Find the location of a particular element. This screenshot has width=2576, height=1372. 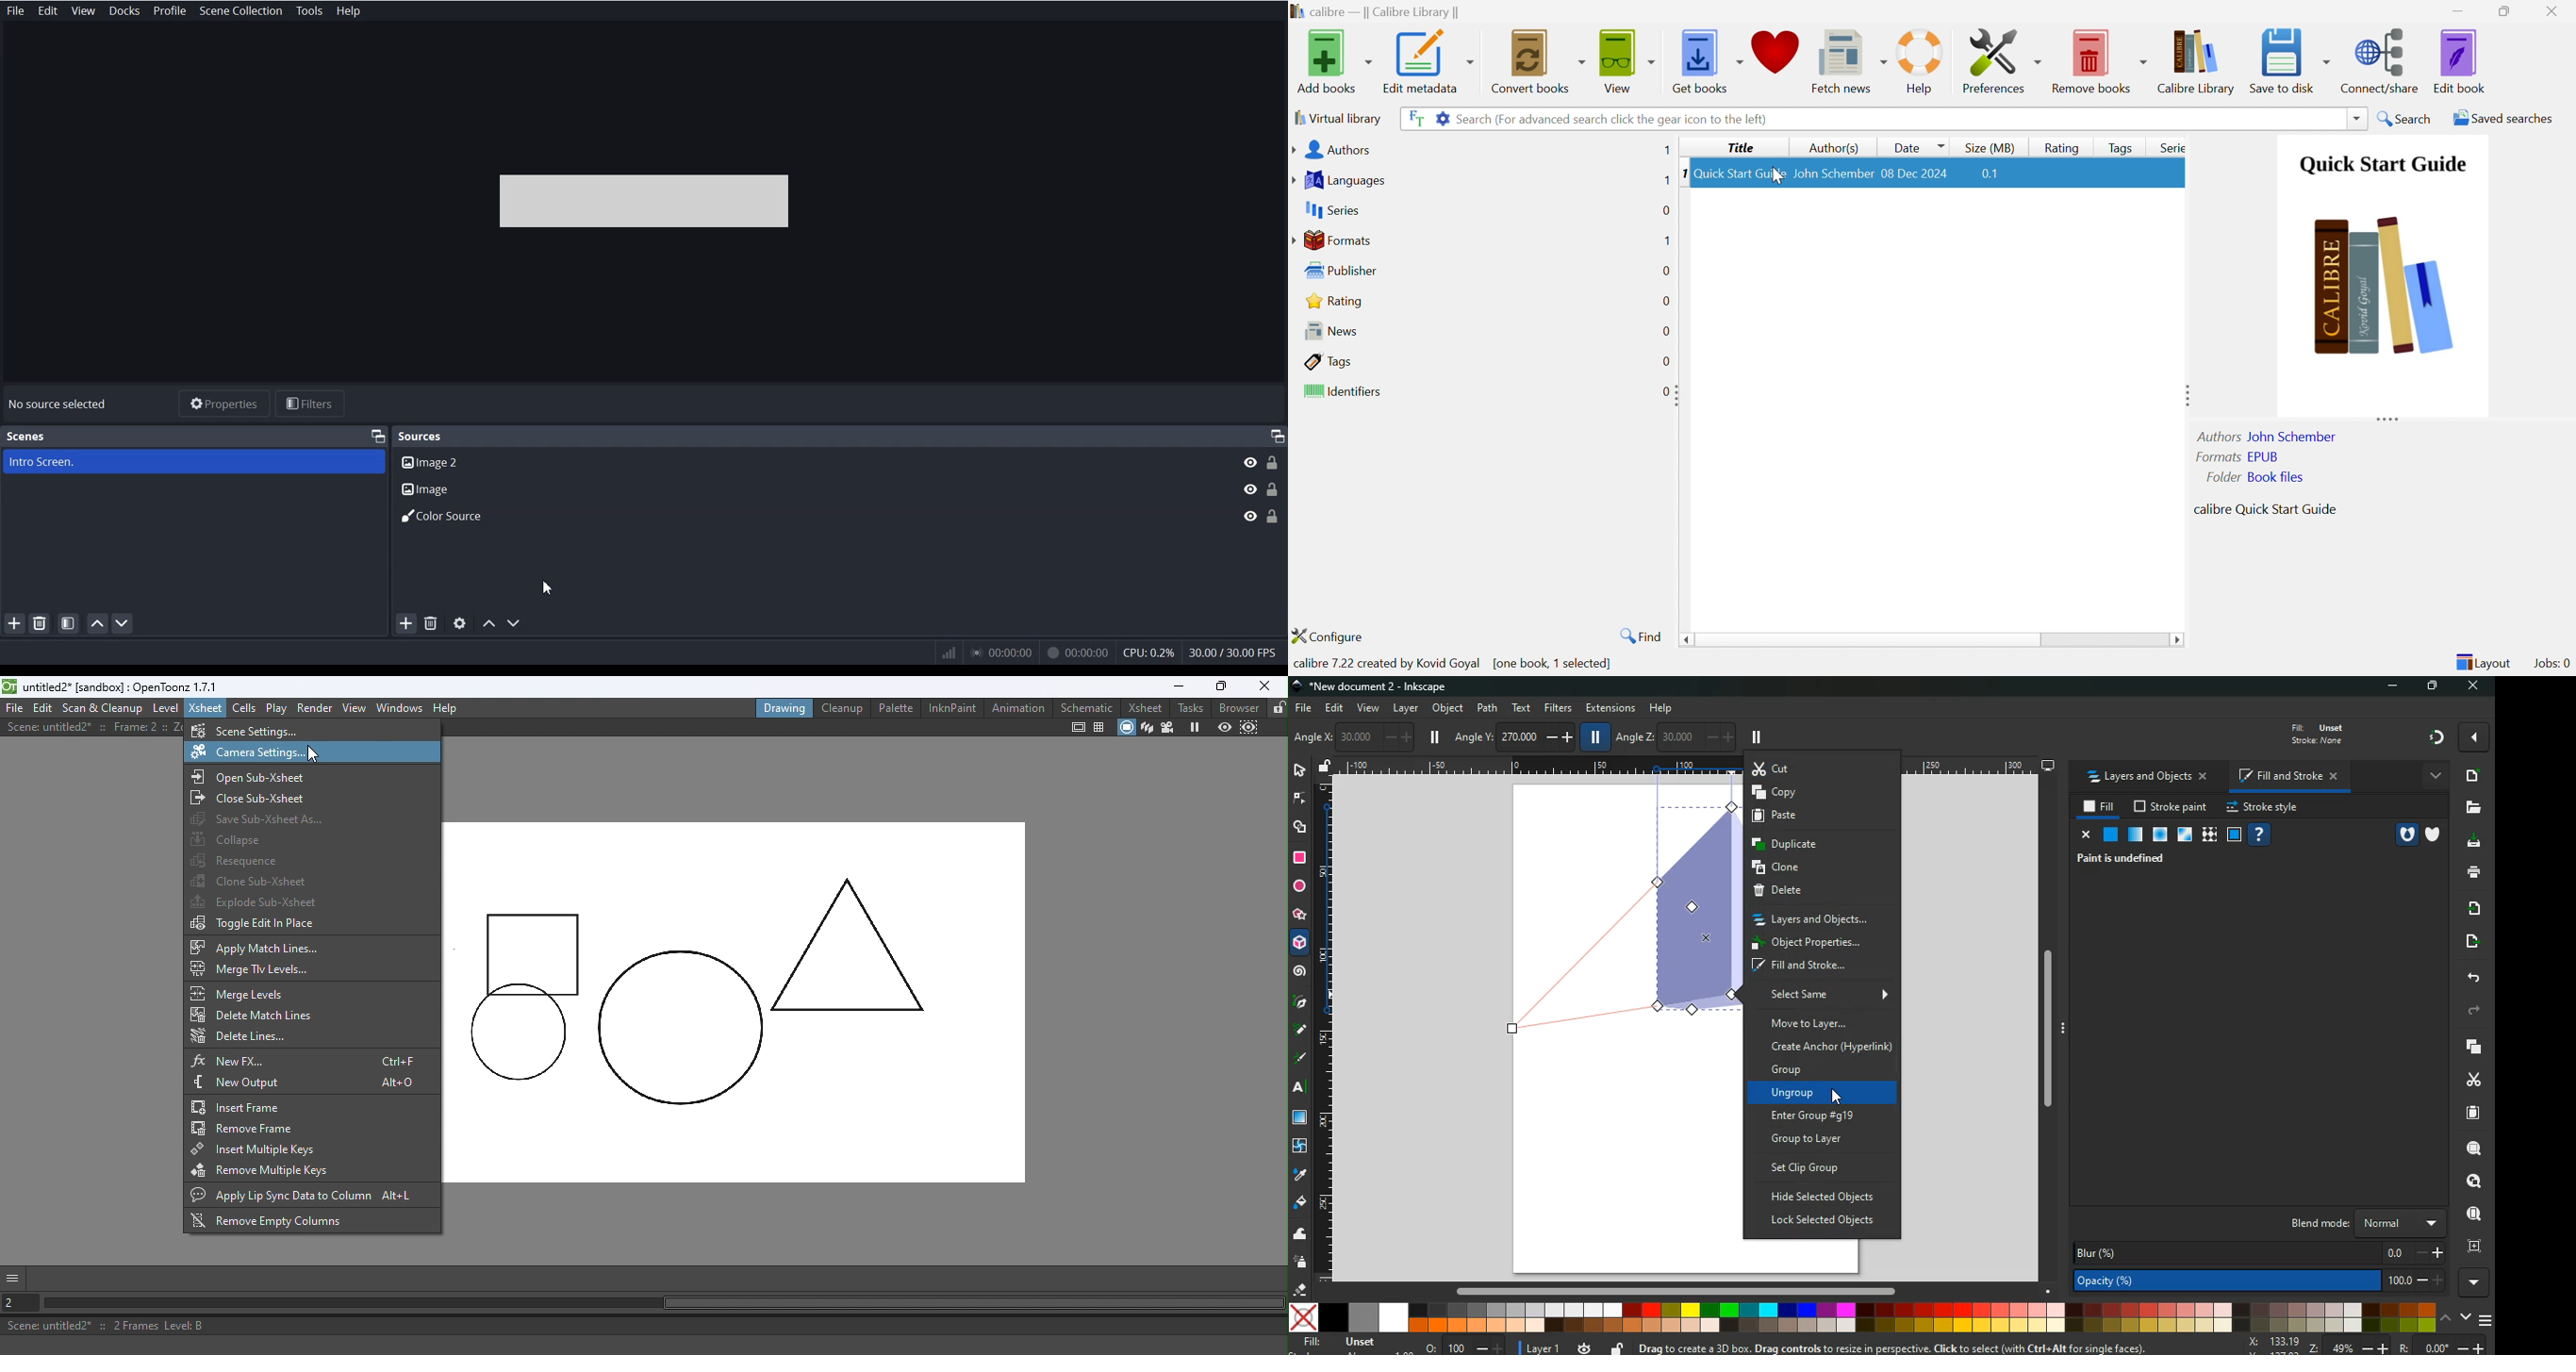

1 is located at coordinates (1666, 150).